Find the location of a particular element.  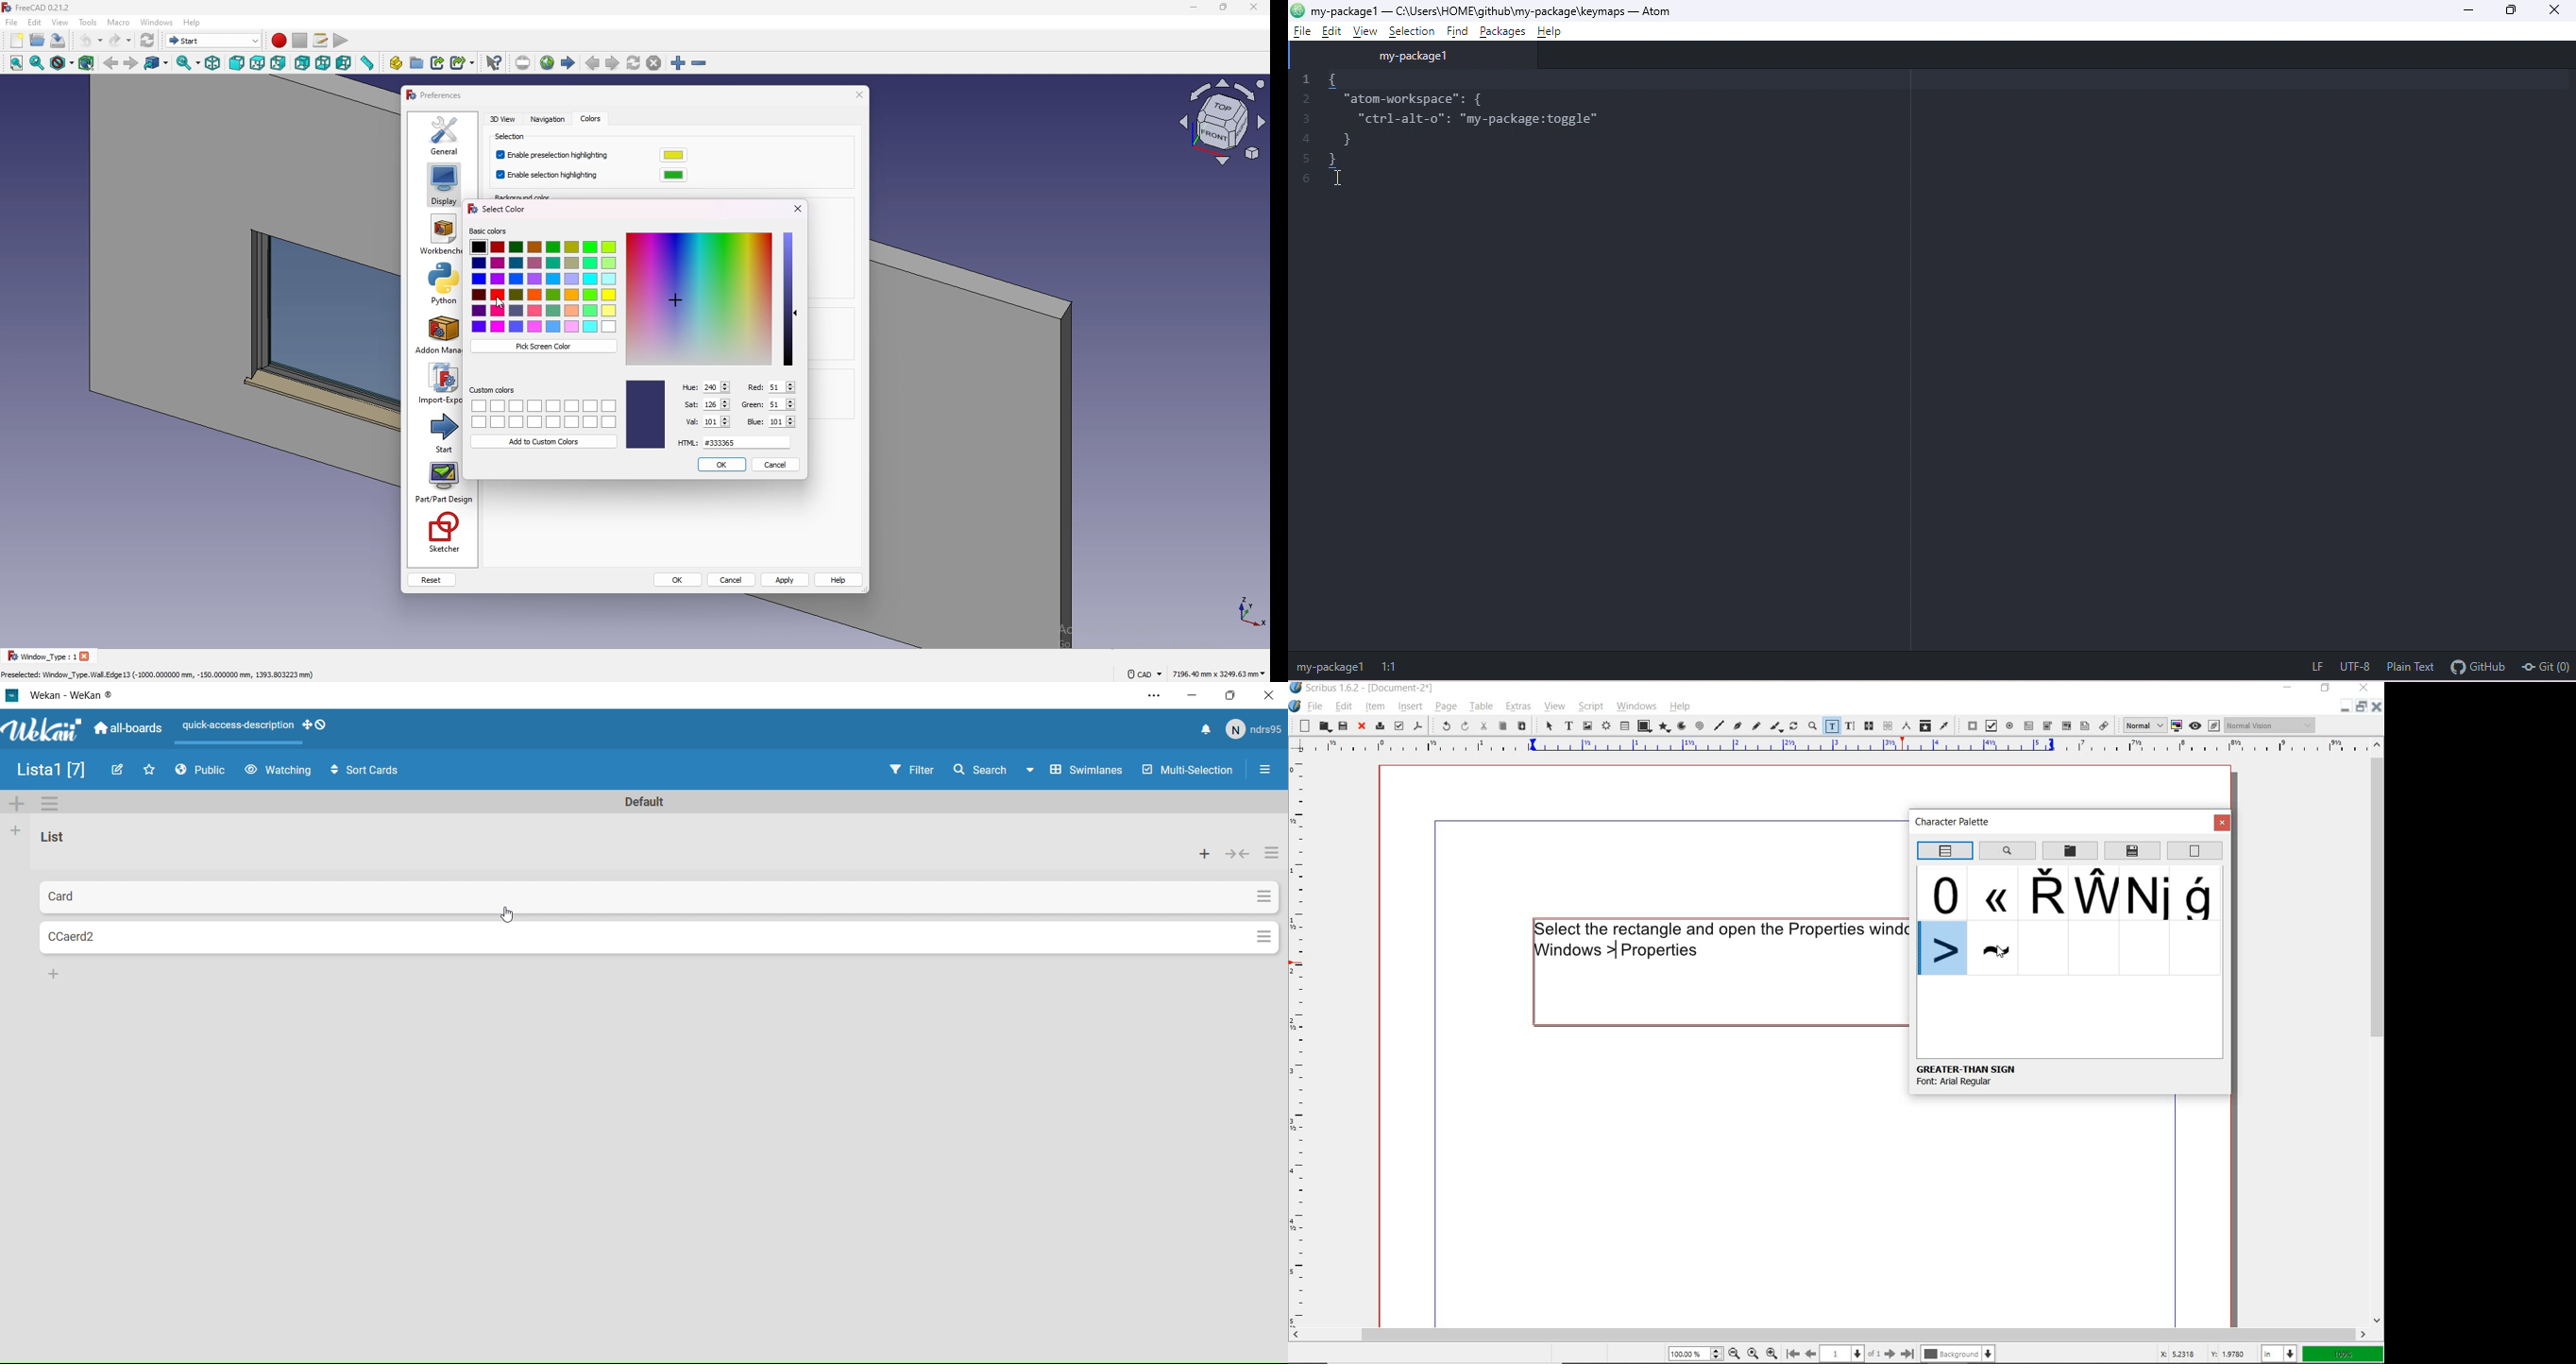

custom color slots is located at coordinates (544, 413).